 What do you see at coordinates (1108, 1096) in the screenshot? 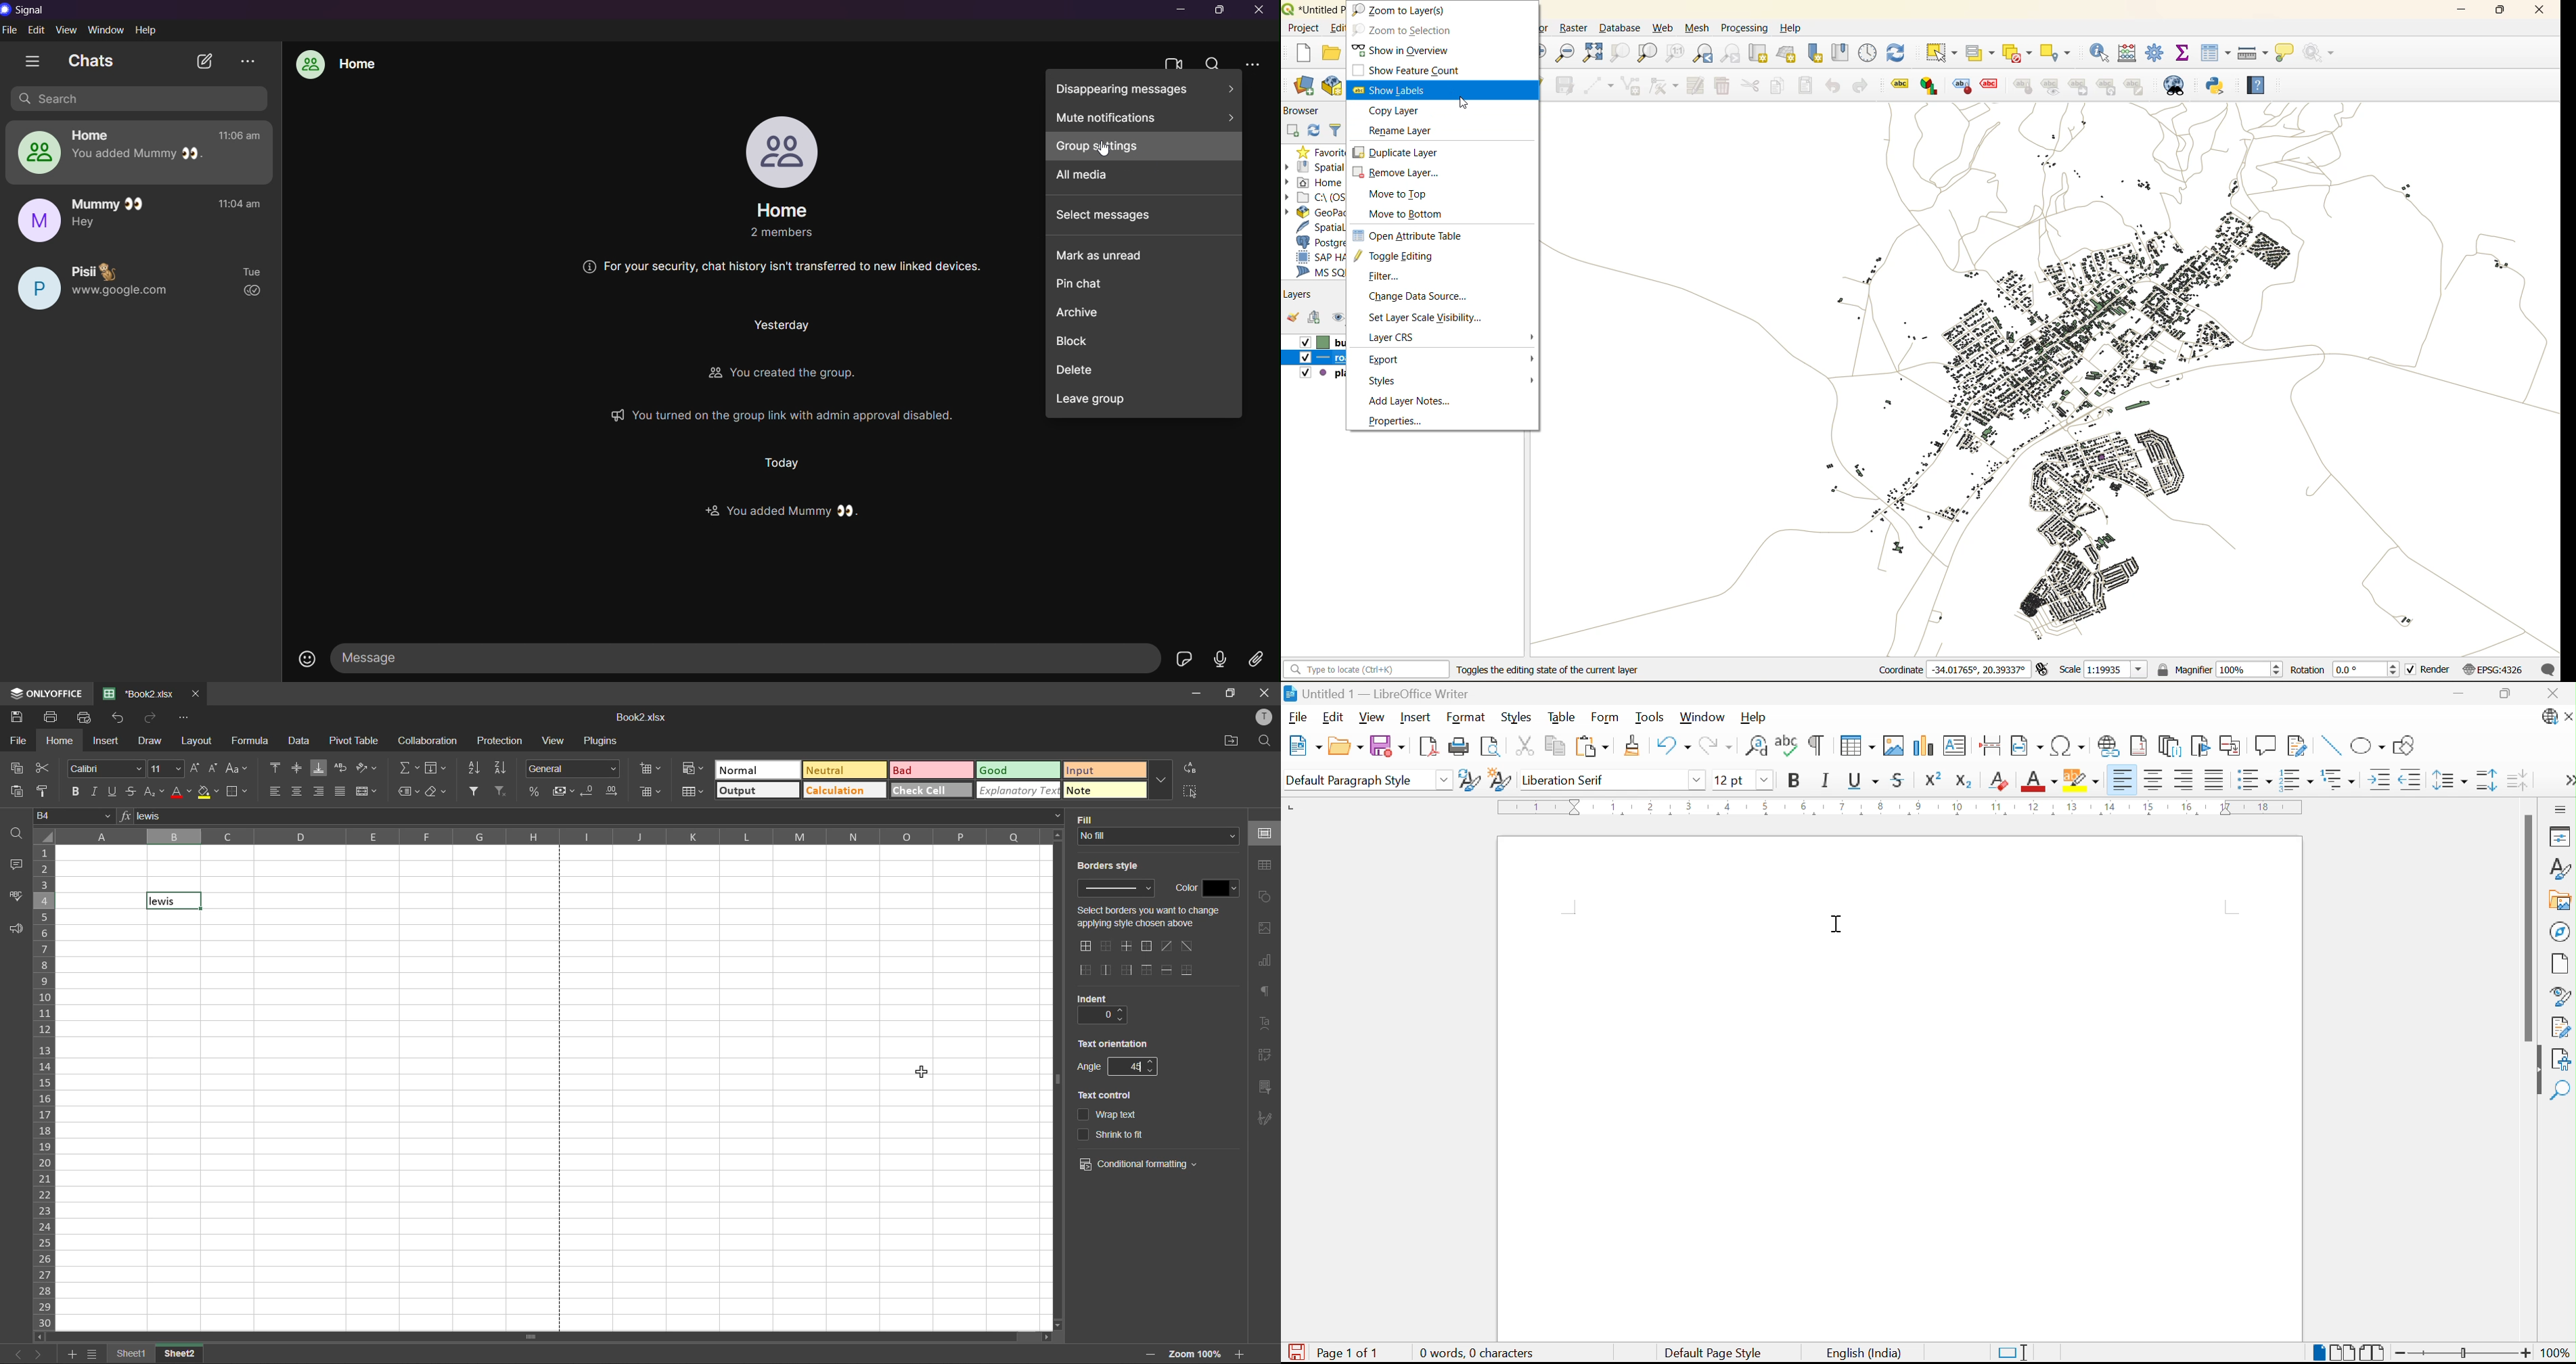
I see `text control` at bounding box center [1108, 1096].